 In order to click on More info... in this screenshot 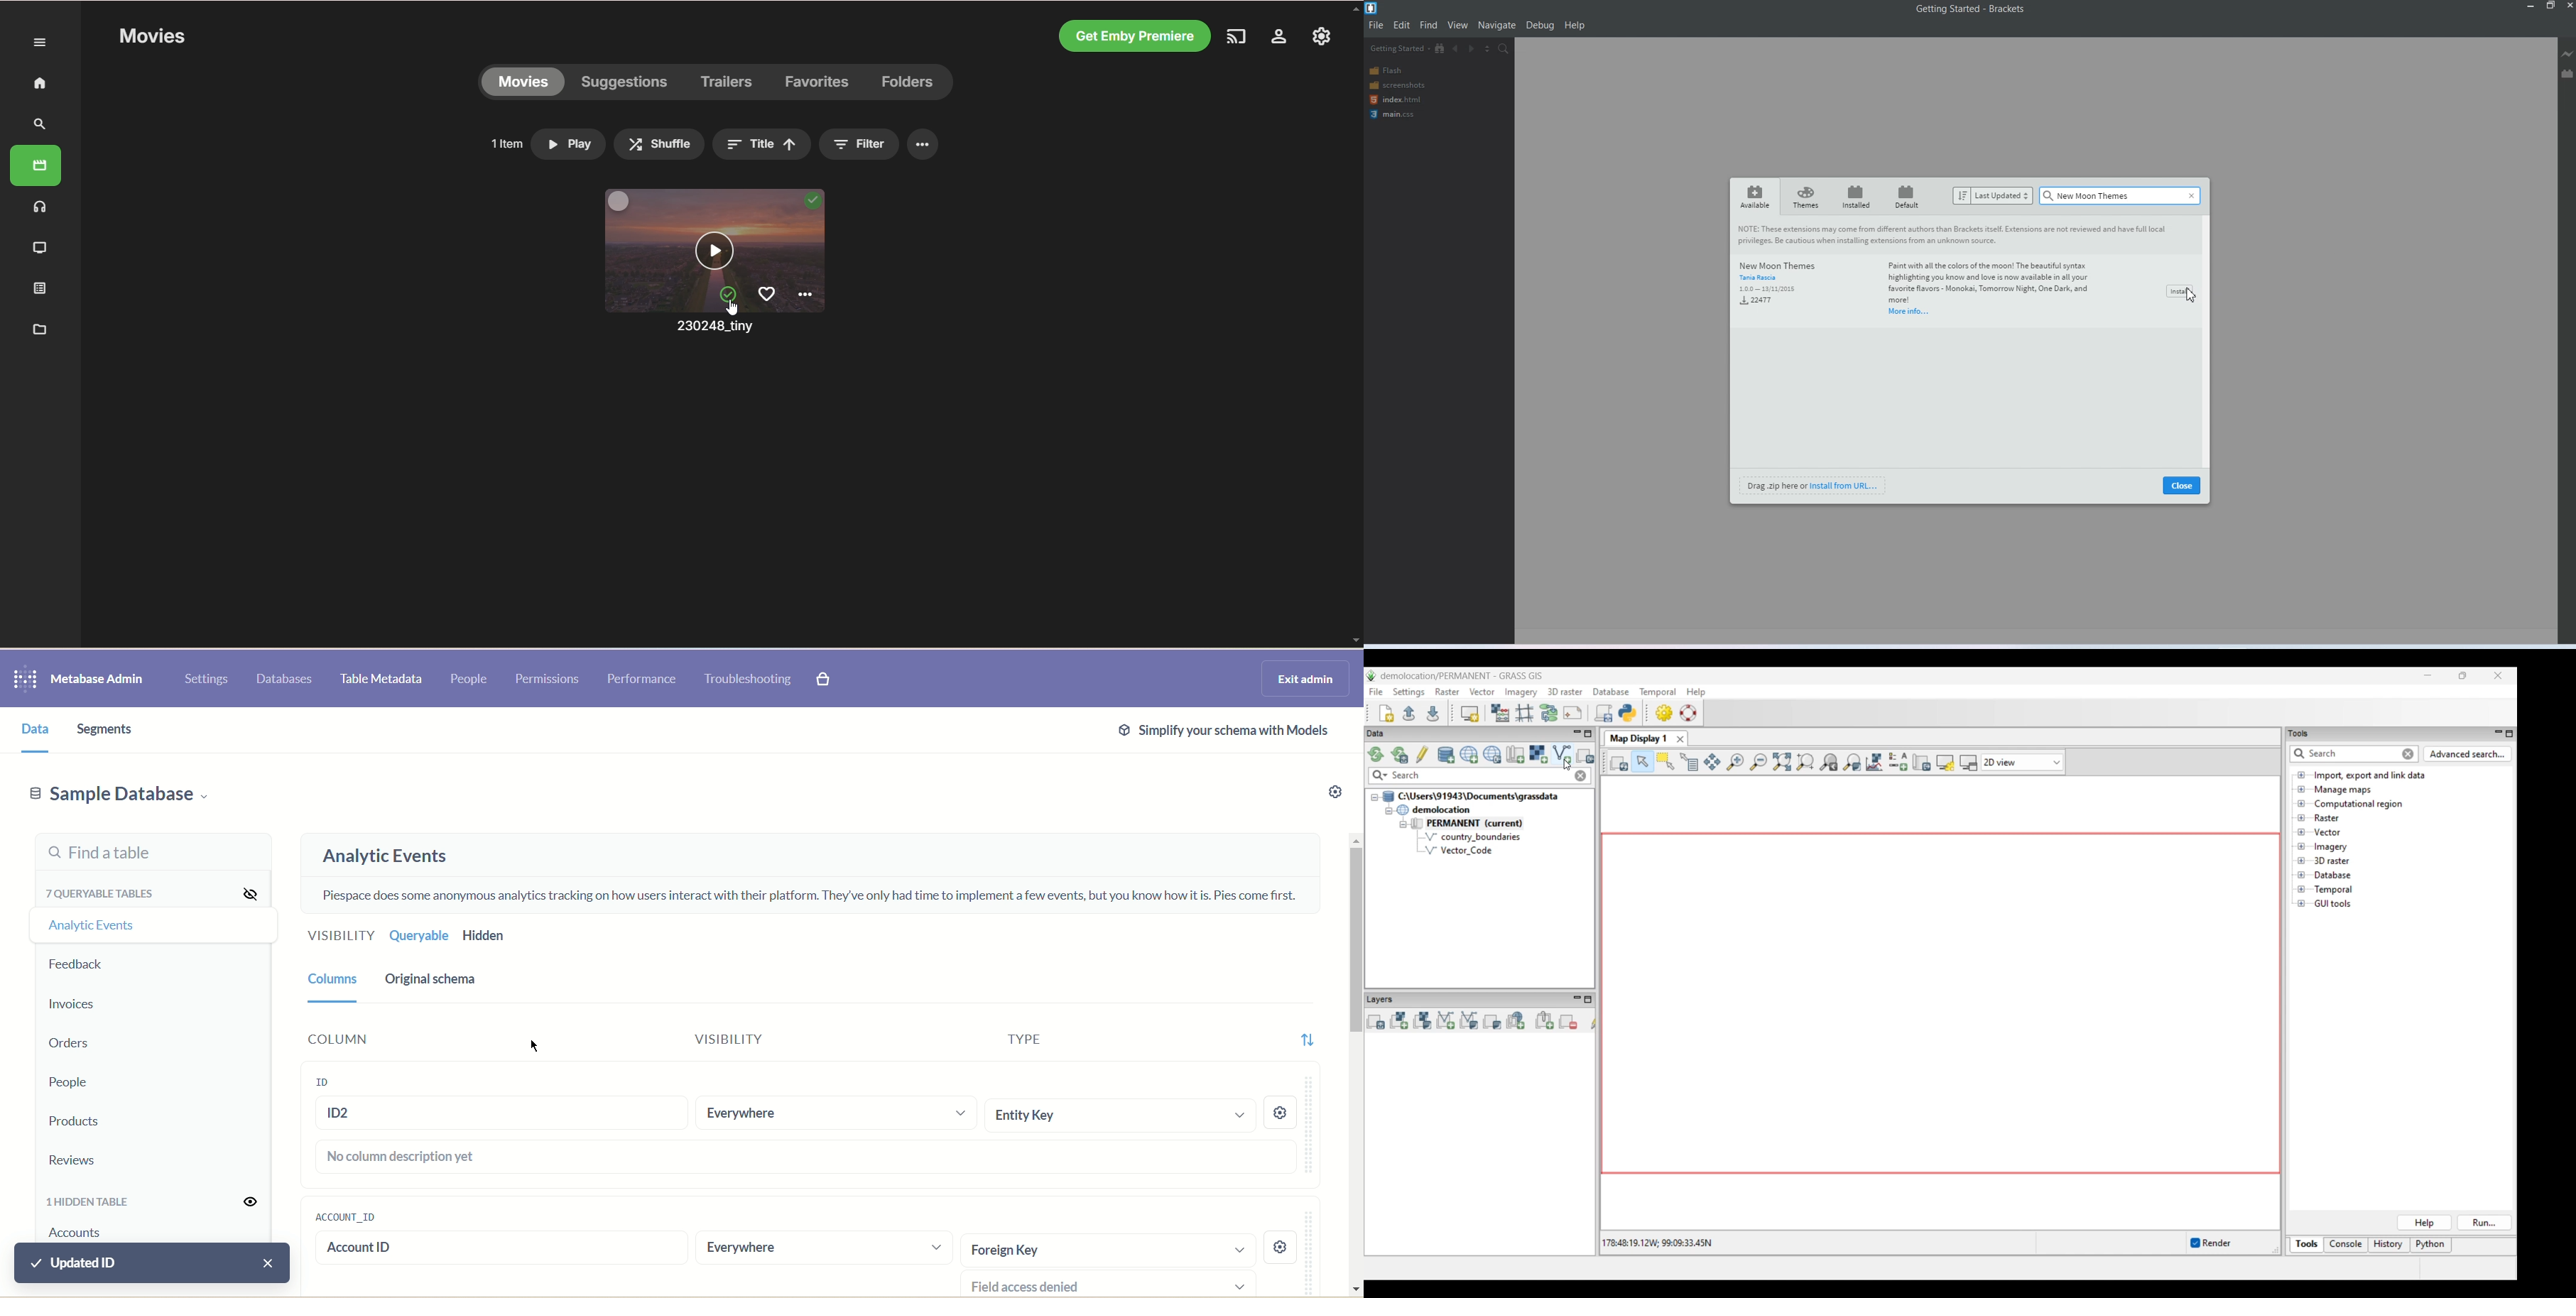, I will do `click(1910, 313)`.